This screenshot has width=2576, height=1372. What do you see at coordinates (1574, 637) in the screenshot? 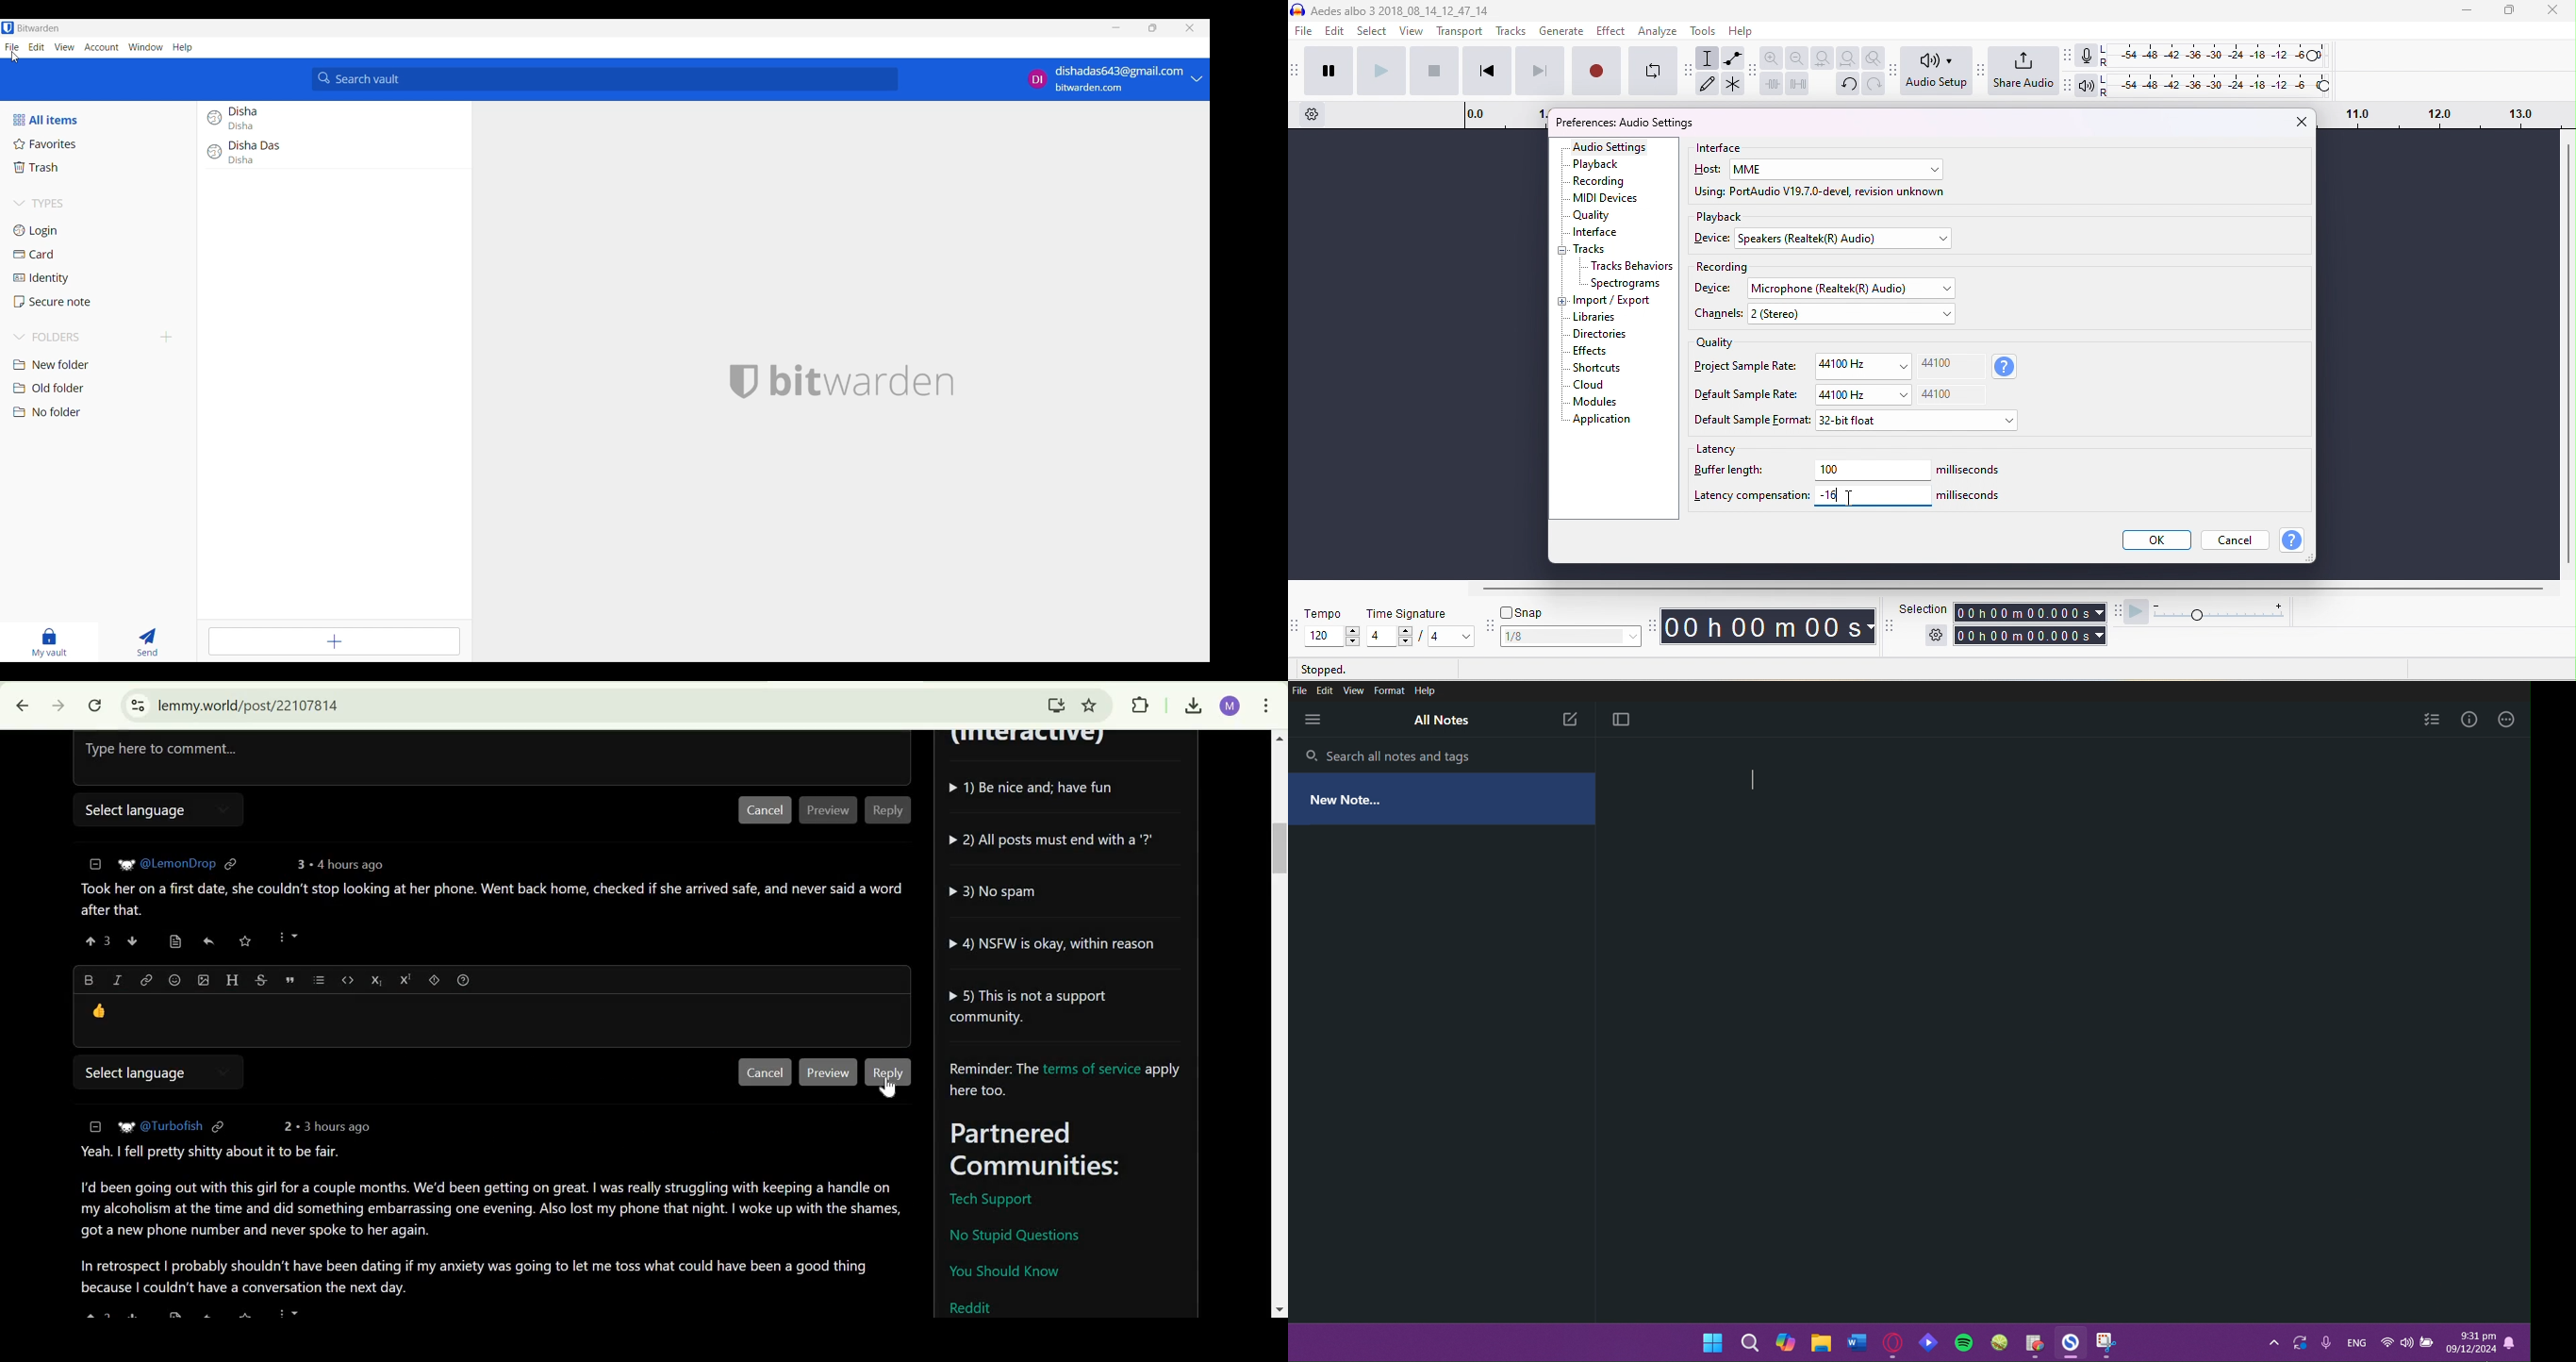
I see `select snapping` at bounding box center [1574, 637].